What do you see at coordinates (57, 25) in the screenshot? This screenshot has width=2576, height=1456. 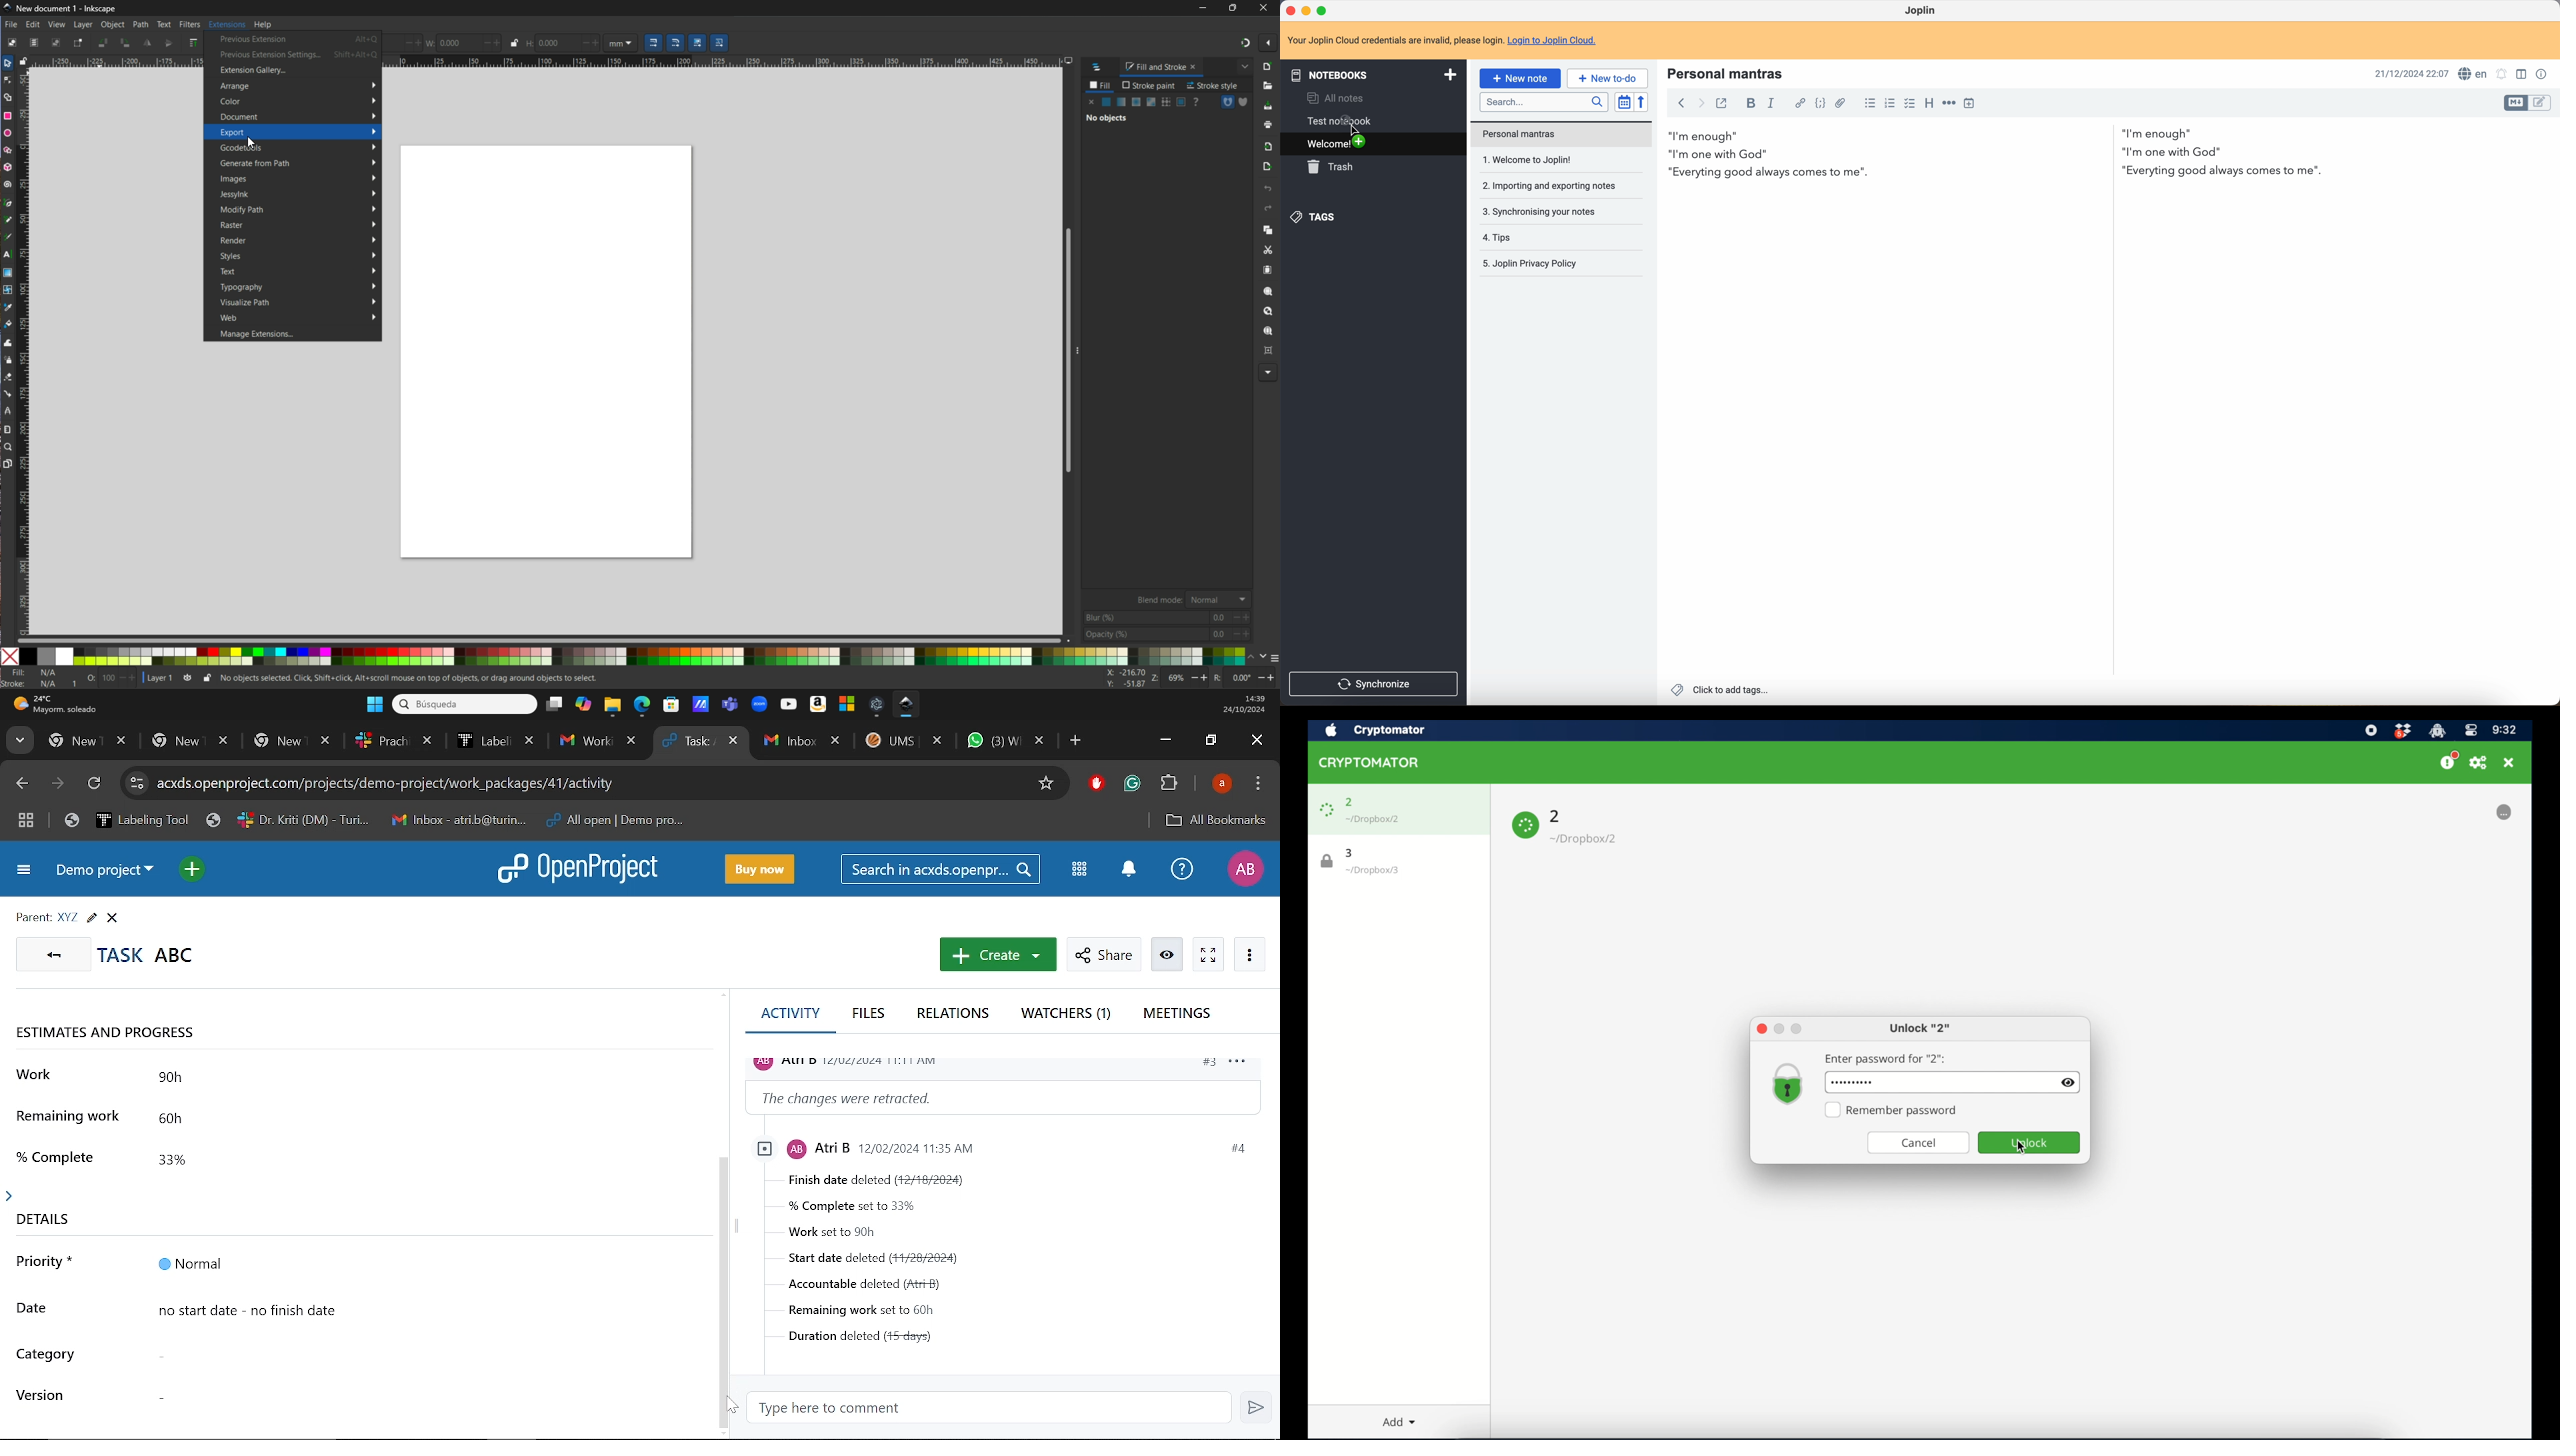 I see `` at bounding box center [57, 25].